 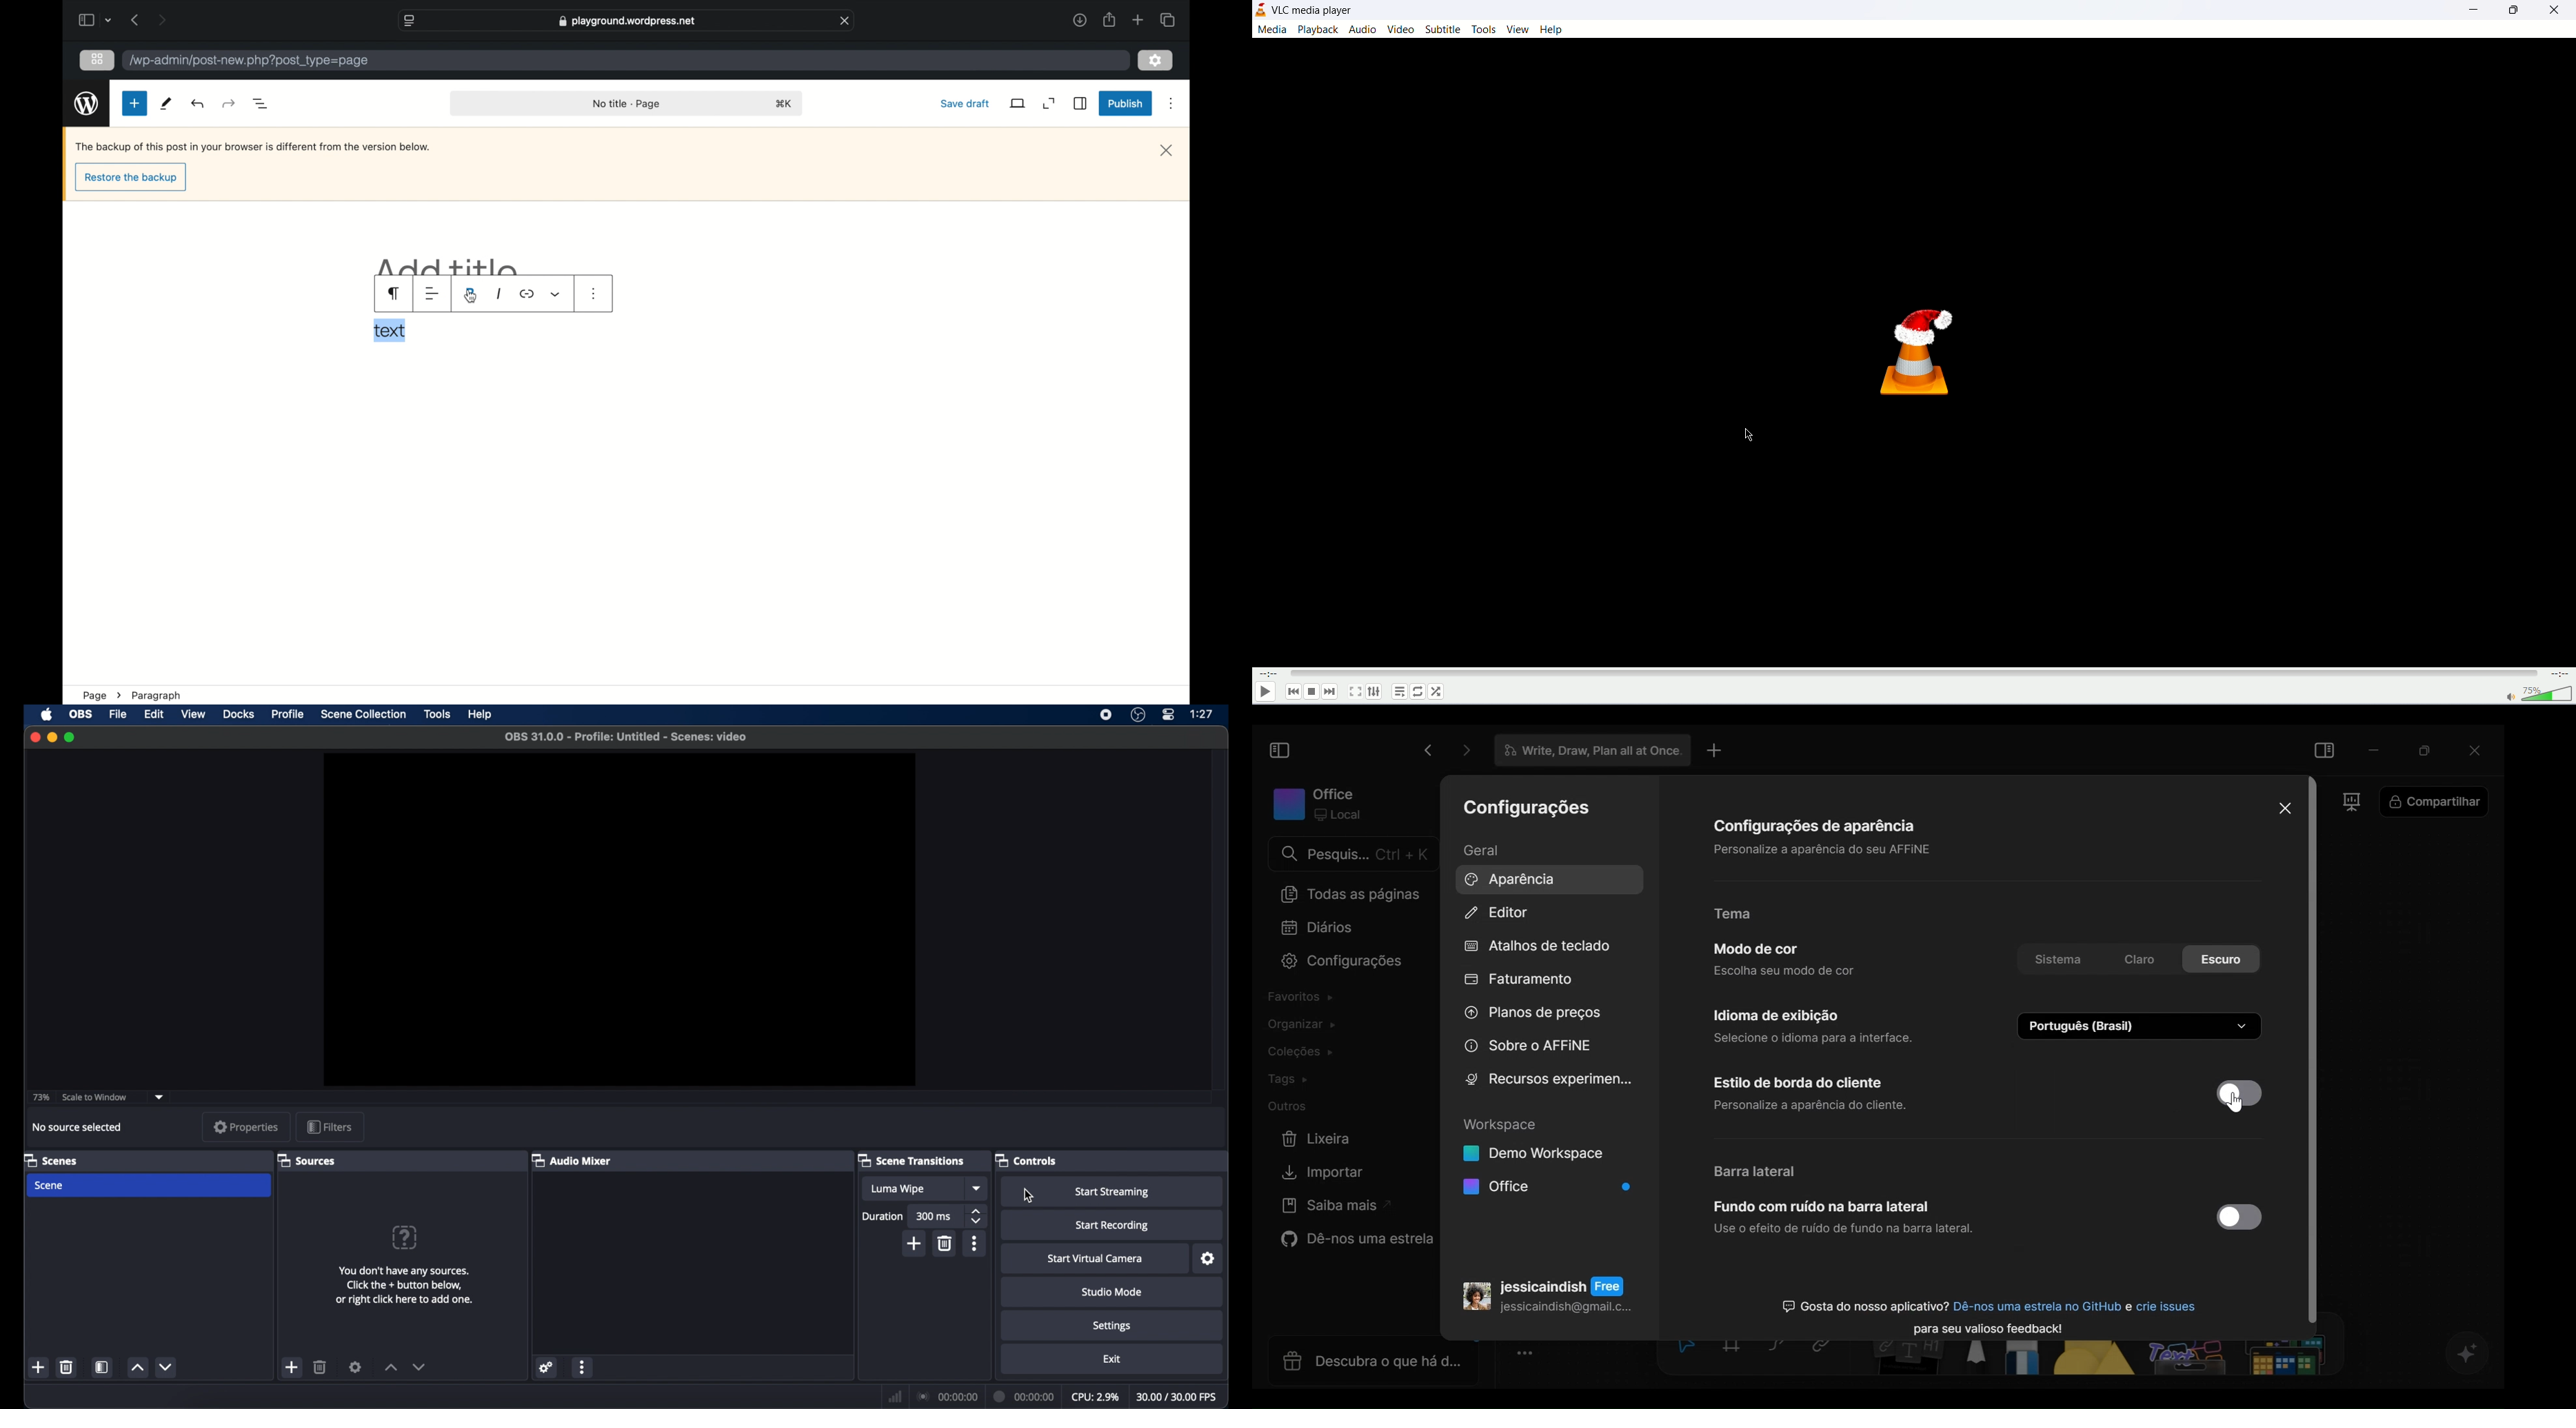 I want to click on settings, so click(x=1157, y=59).